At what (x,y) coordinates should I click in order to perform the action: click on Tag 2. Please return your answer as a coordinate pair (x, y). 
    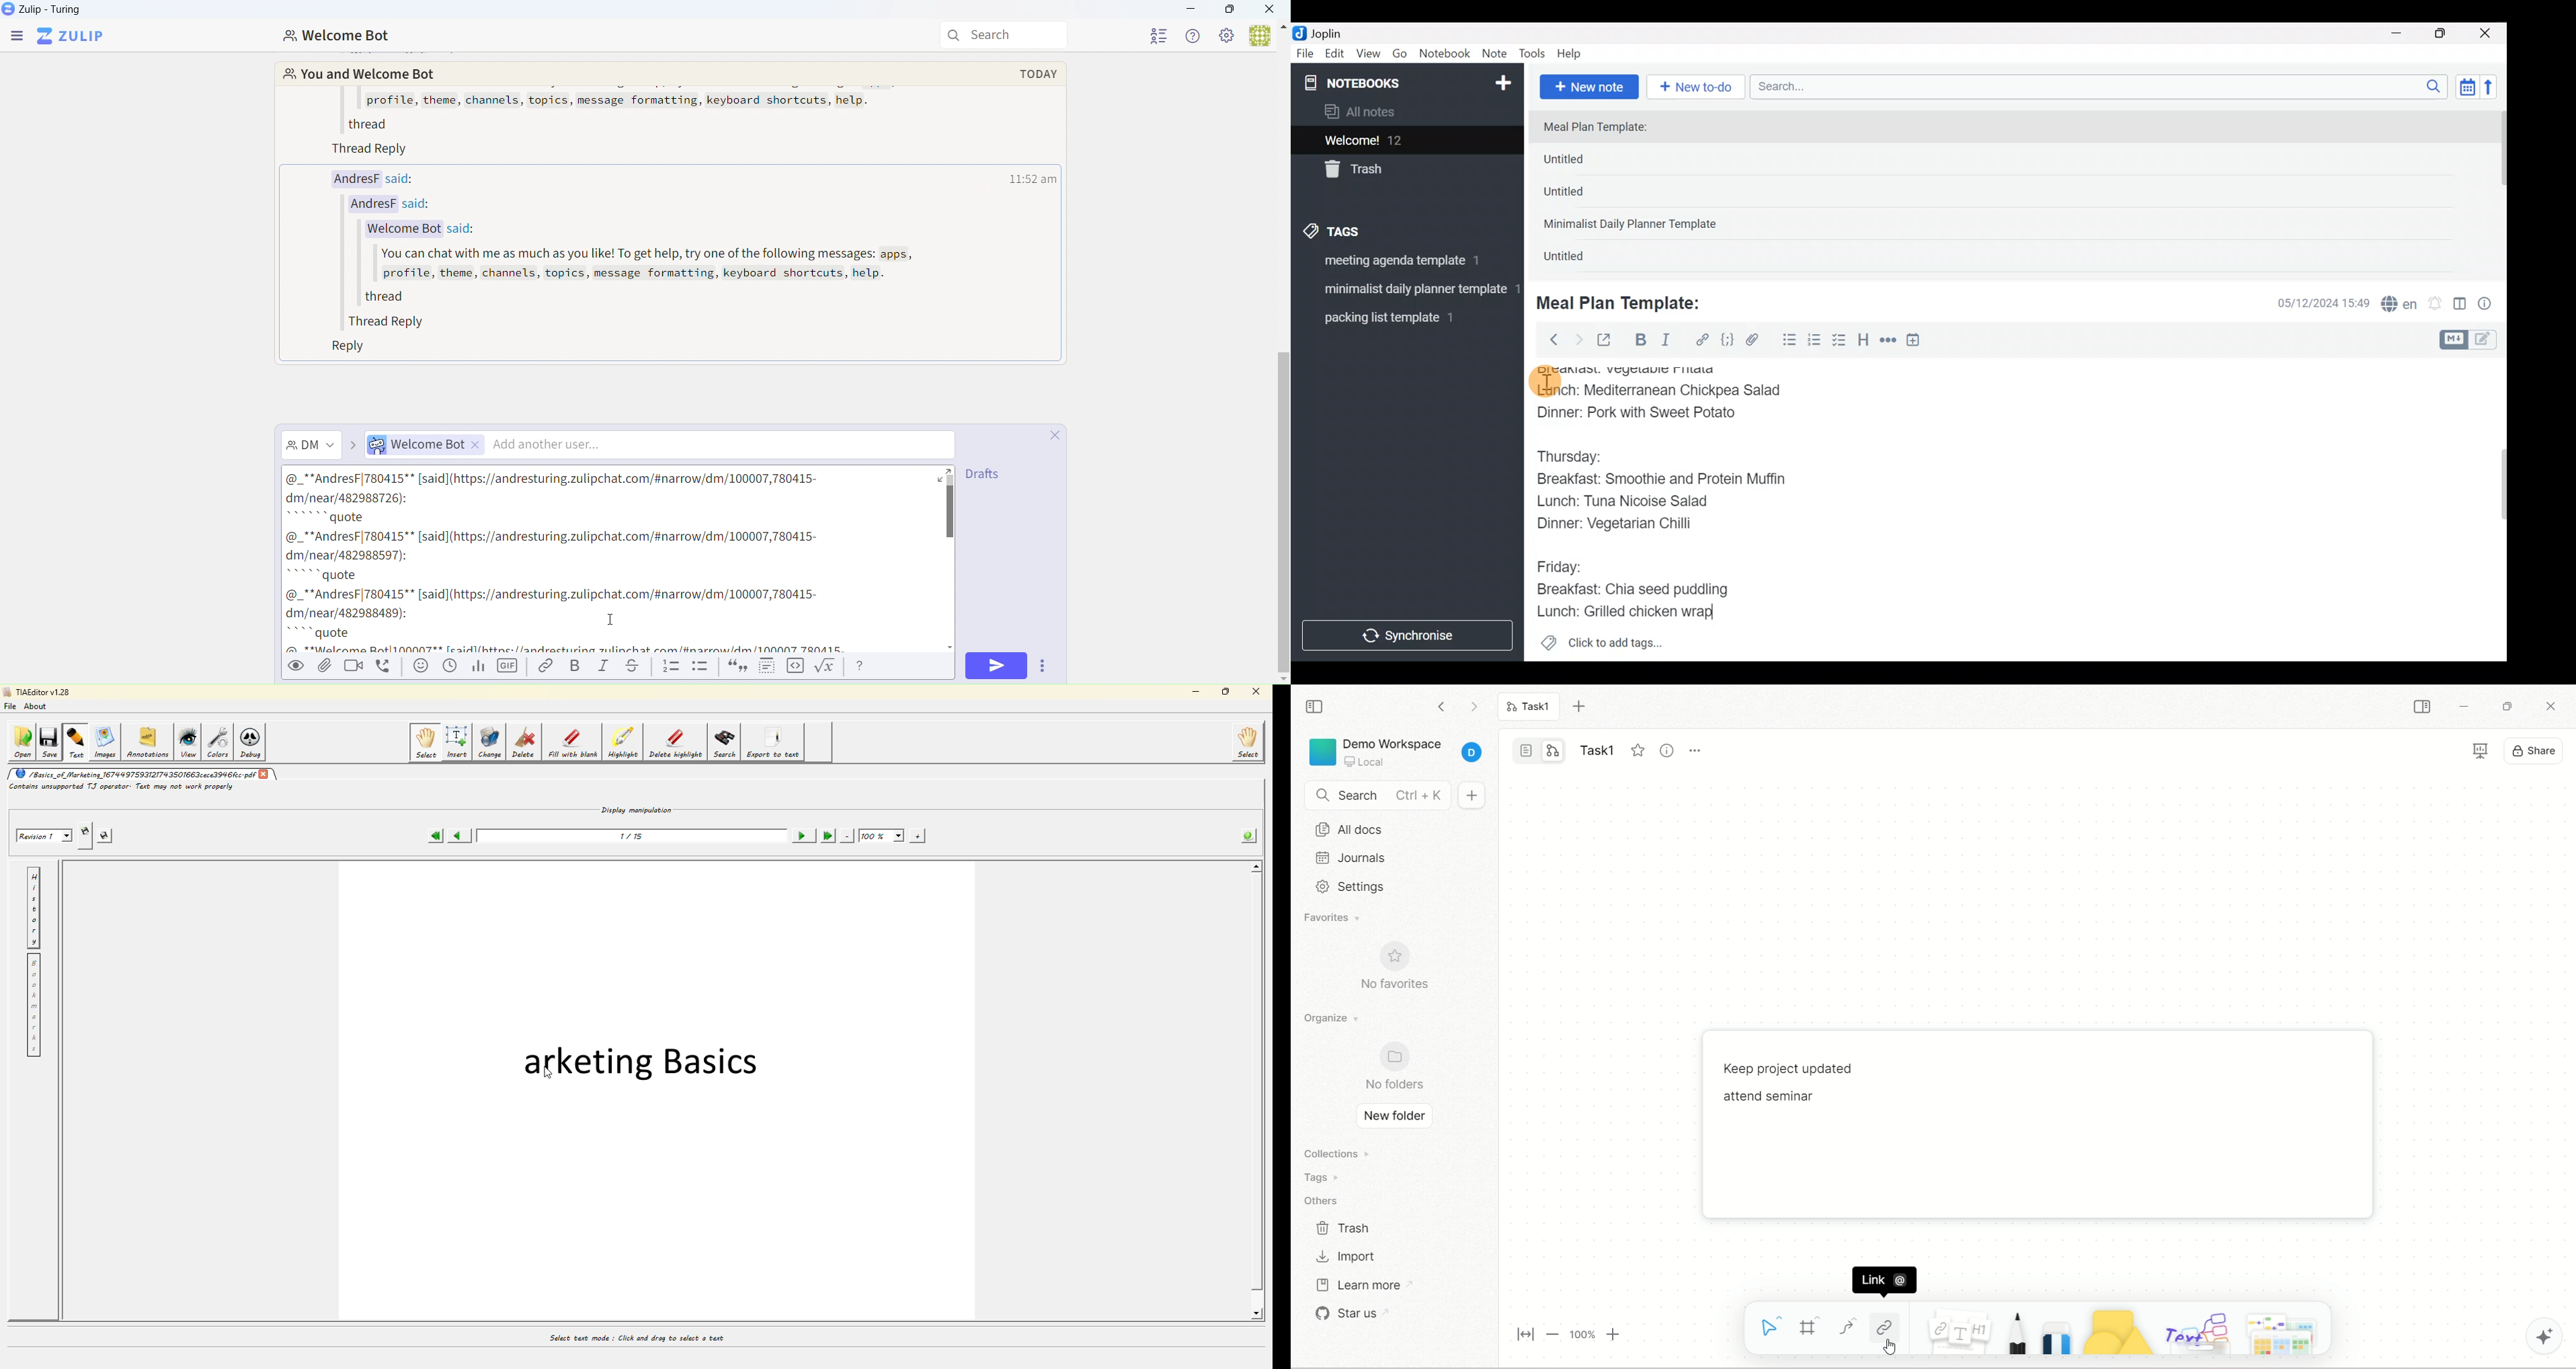
    Looking at the image, I should click on (1407, 291).